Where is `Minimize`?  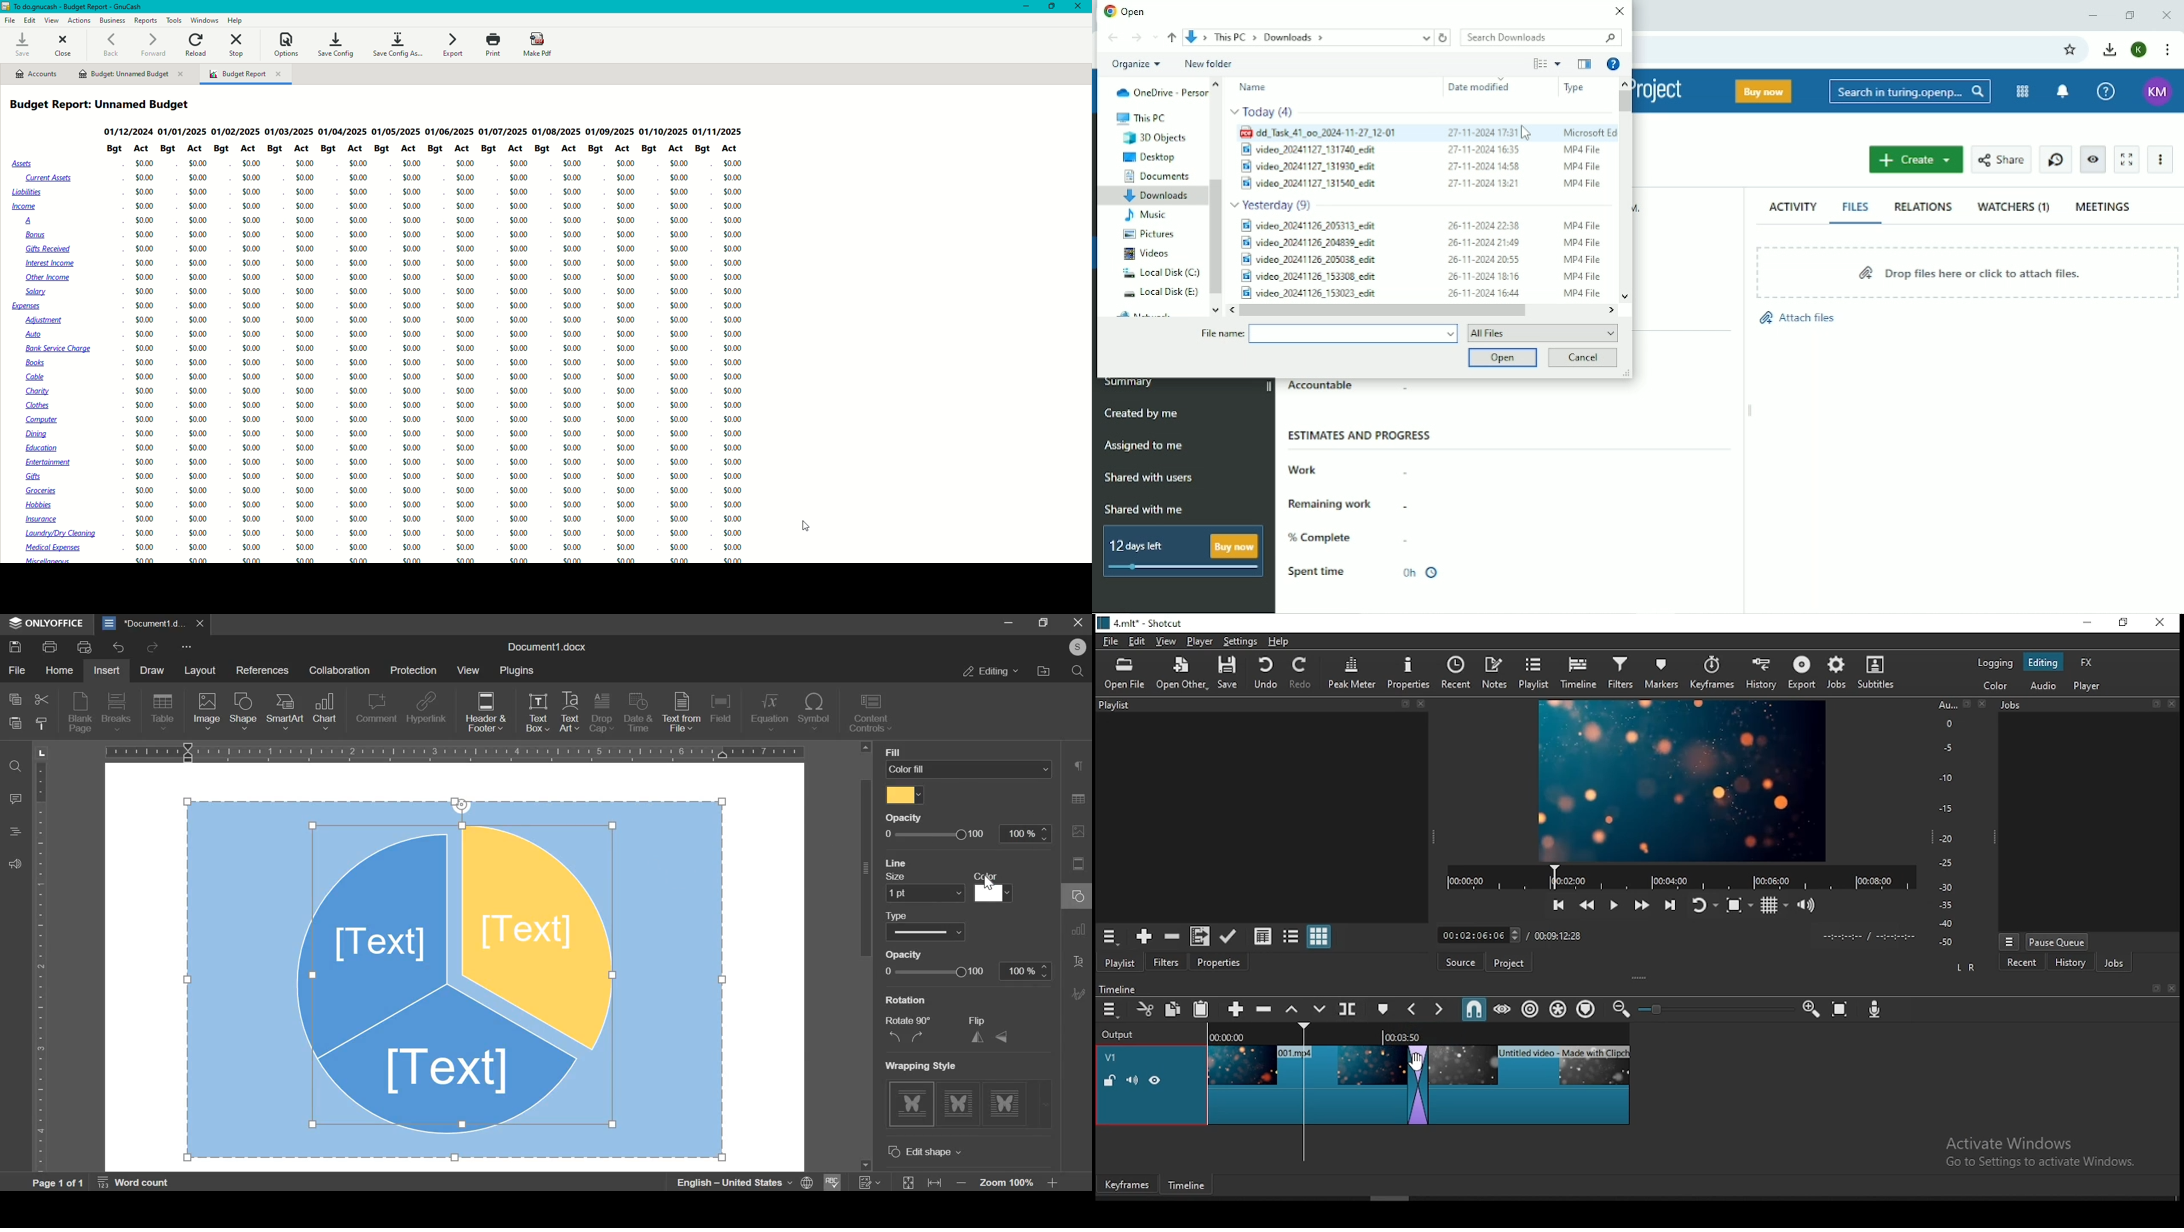 Minimize is located at coordinates (1009, 624).